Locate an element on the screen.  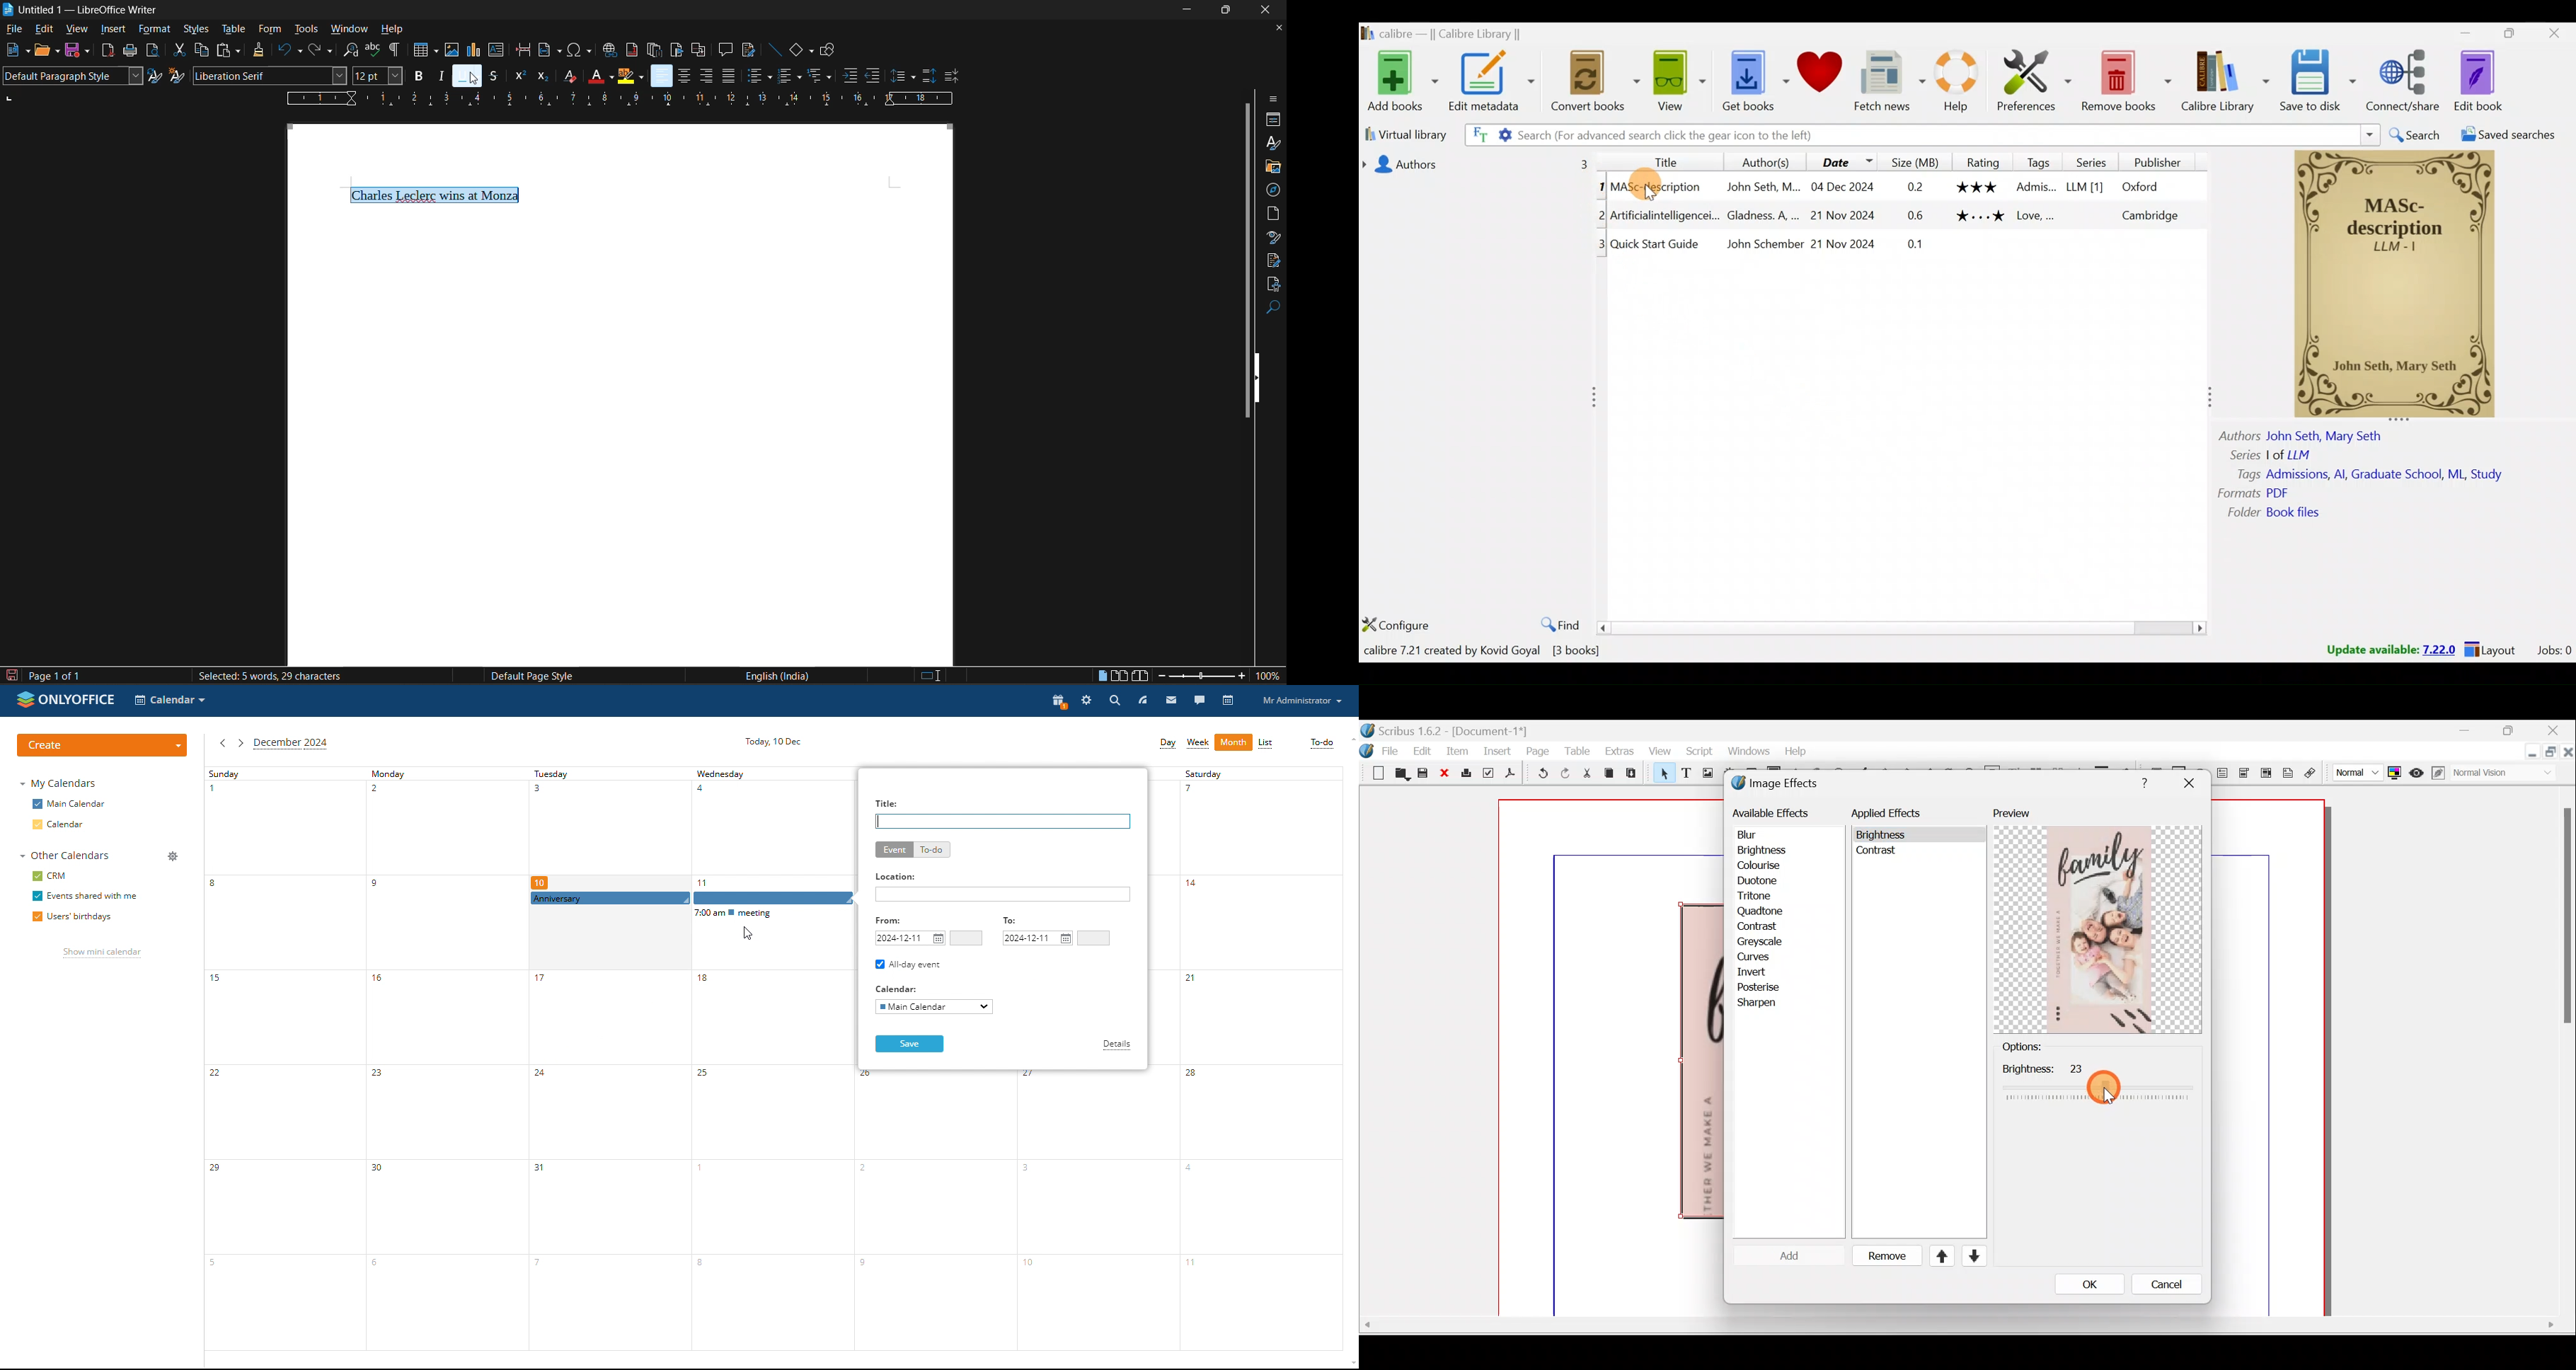
Tritone is located at coordinates (1760, 897).